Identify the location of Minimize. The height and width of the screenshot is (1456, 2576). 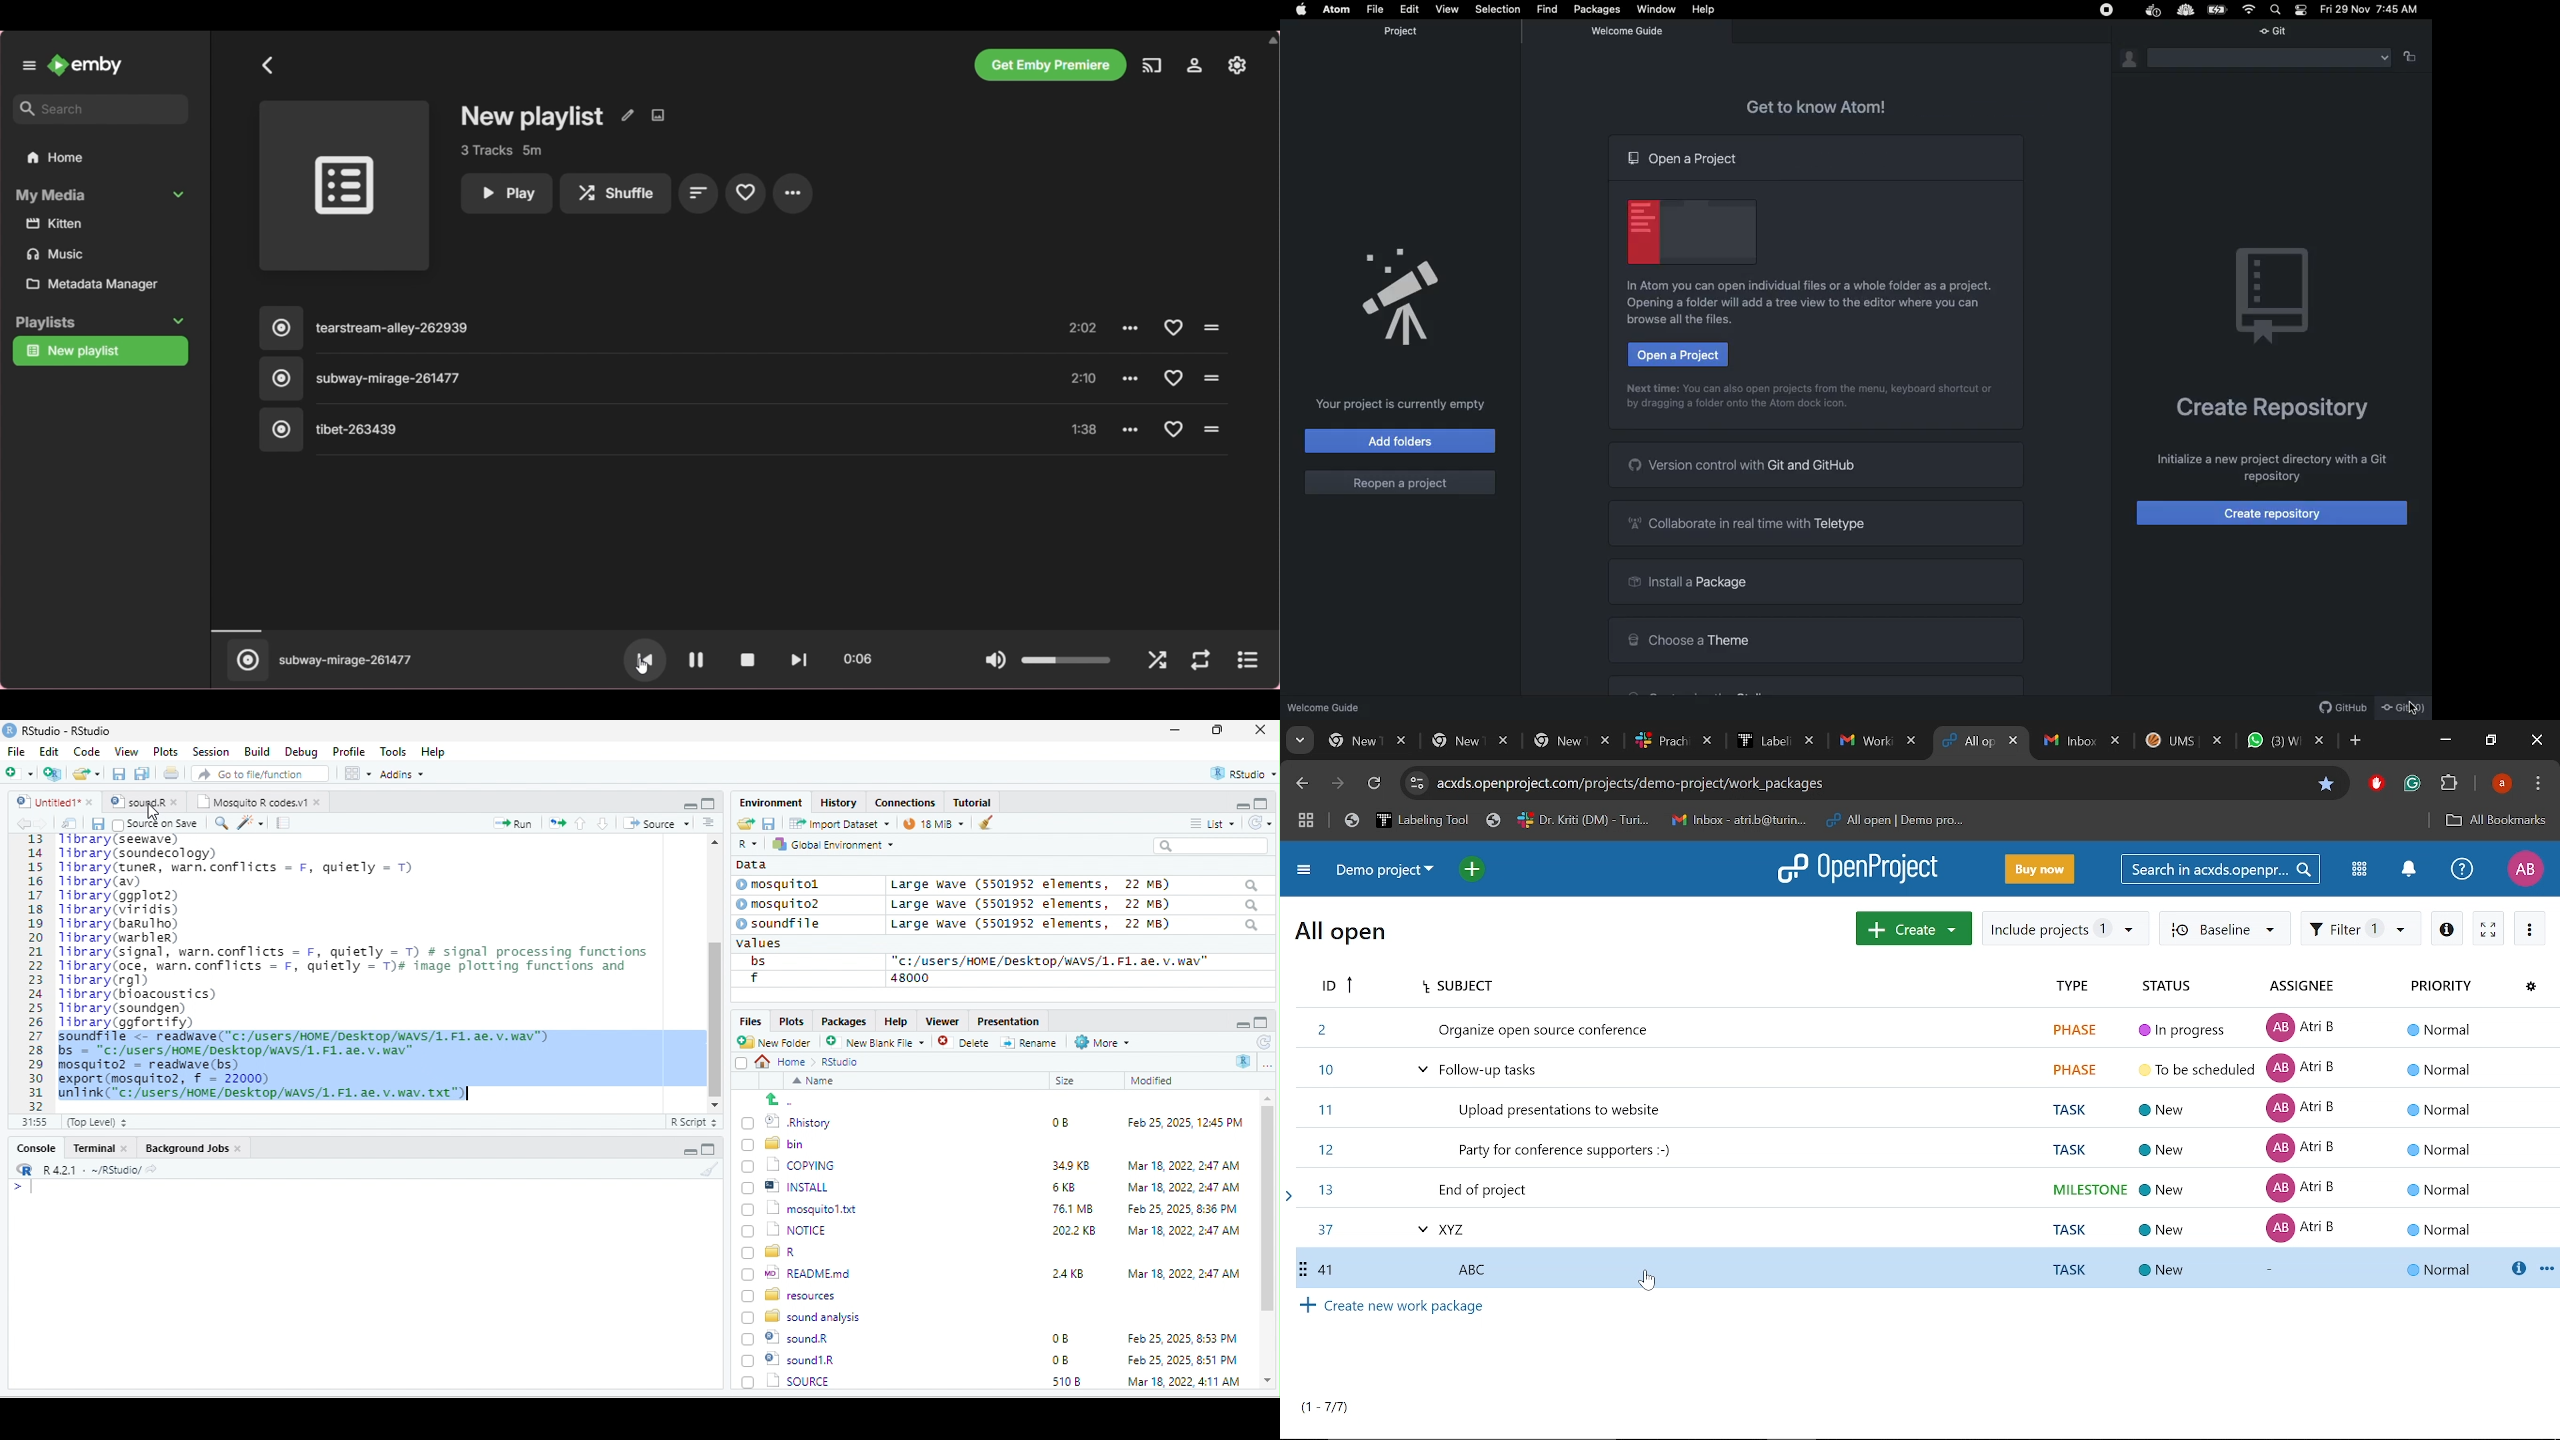
(2445, 739).